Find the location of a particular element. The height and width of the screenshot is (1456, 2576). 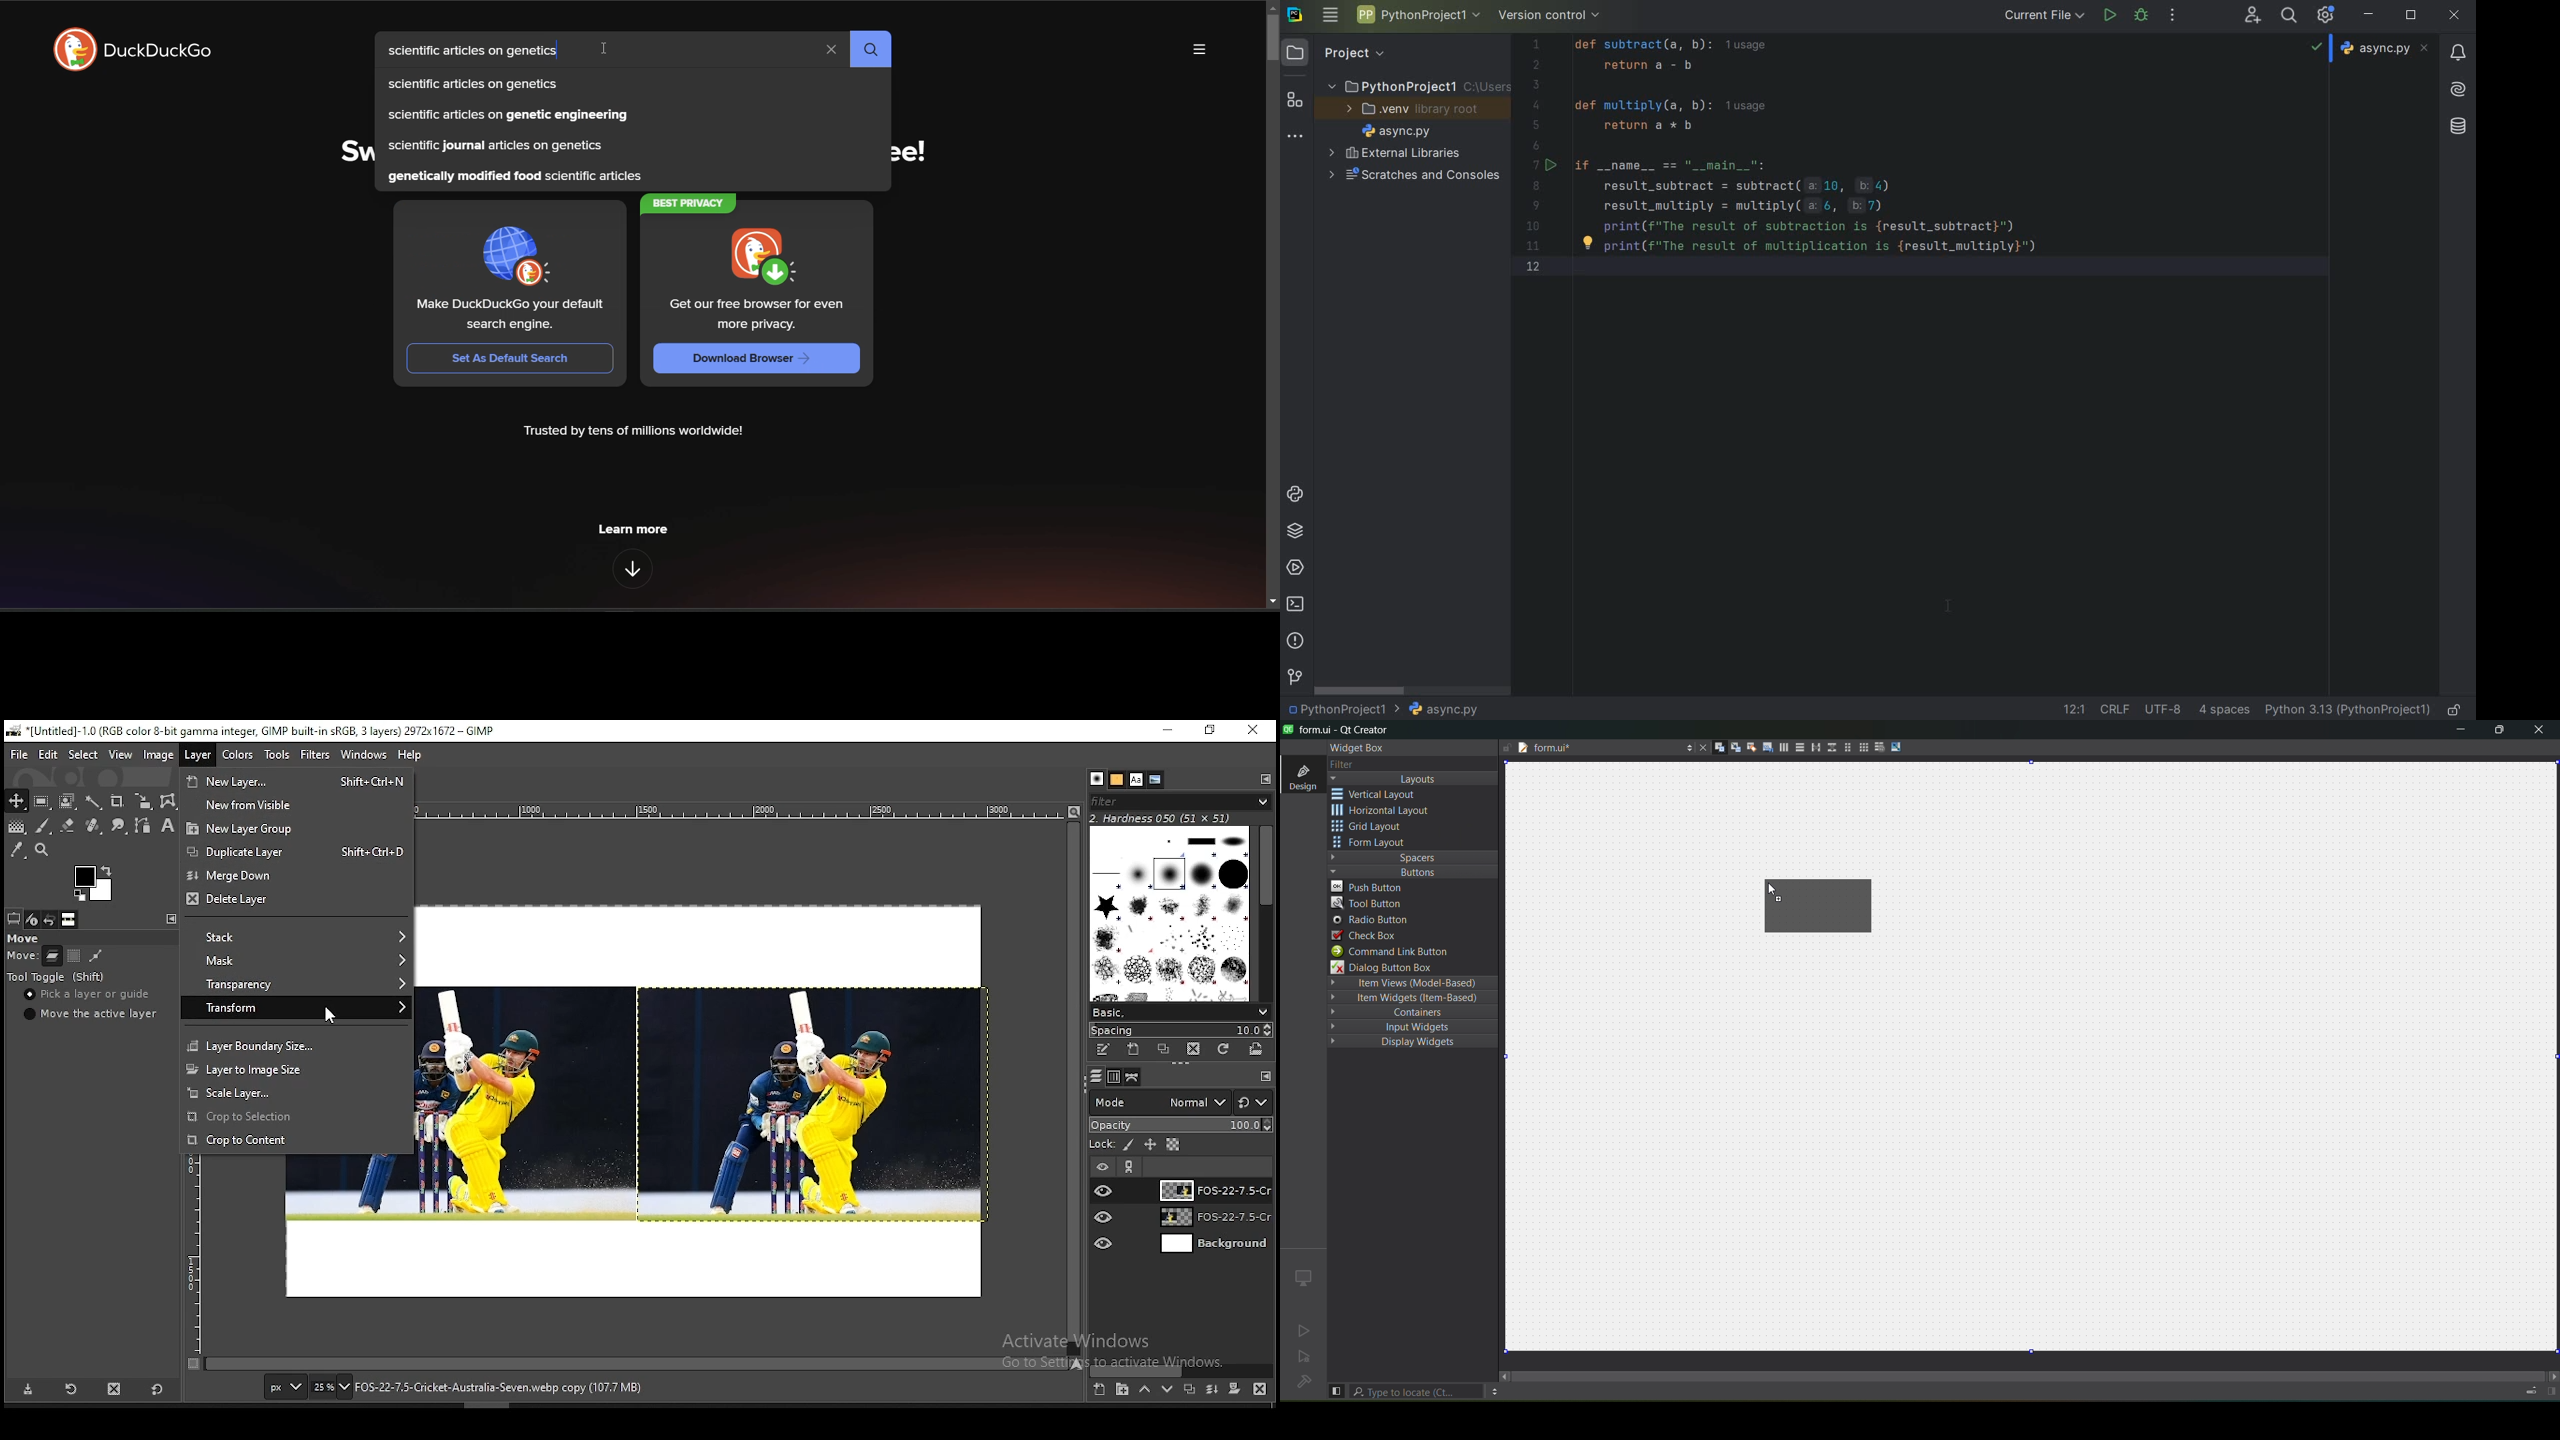

tool is located at coordinates (1266, 1077).